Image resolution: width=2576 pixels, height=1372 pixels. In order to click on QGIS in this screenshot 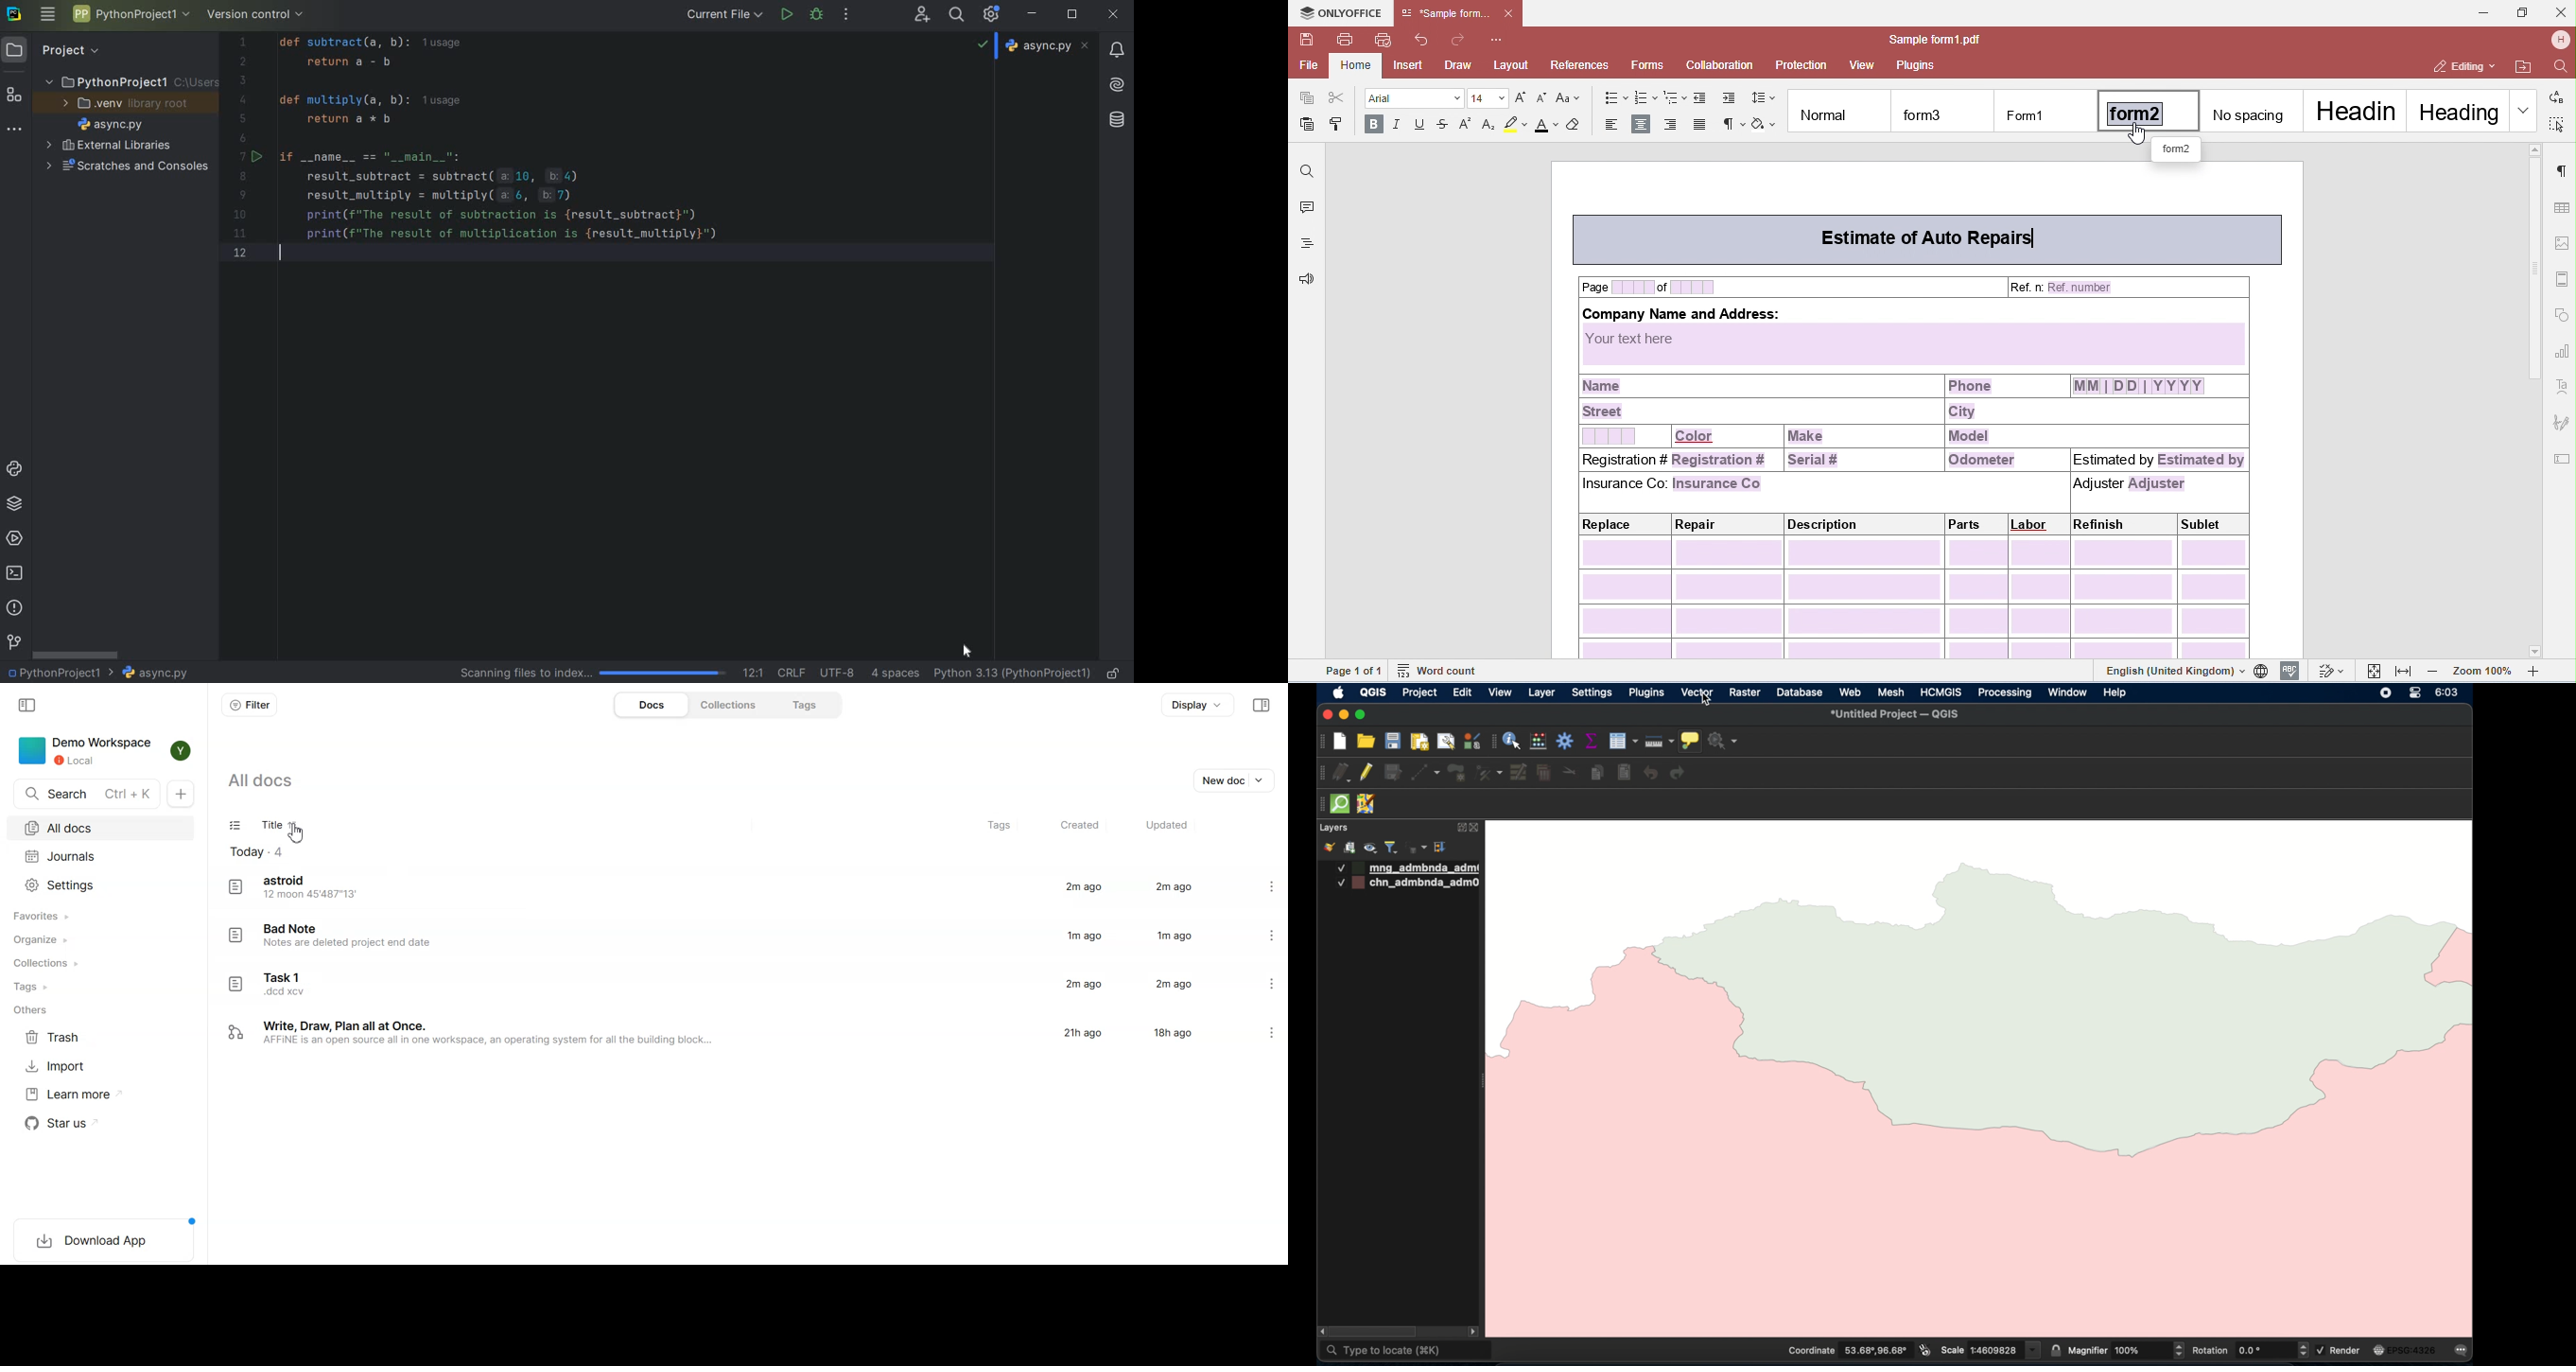, I will do `click(1373, 692)`.